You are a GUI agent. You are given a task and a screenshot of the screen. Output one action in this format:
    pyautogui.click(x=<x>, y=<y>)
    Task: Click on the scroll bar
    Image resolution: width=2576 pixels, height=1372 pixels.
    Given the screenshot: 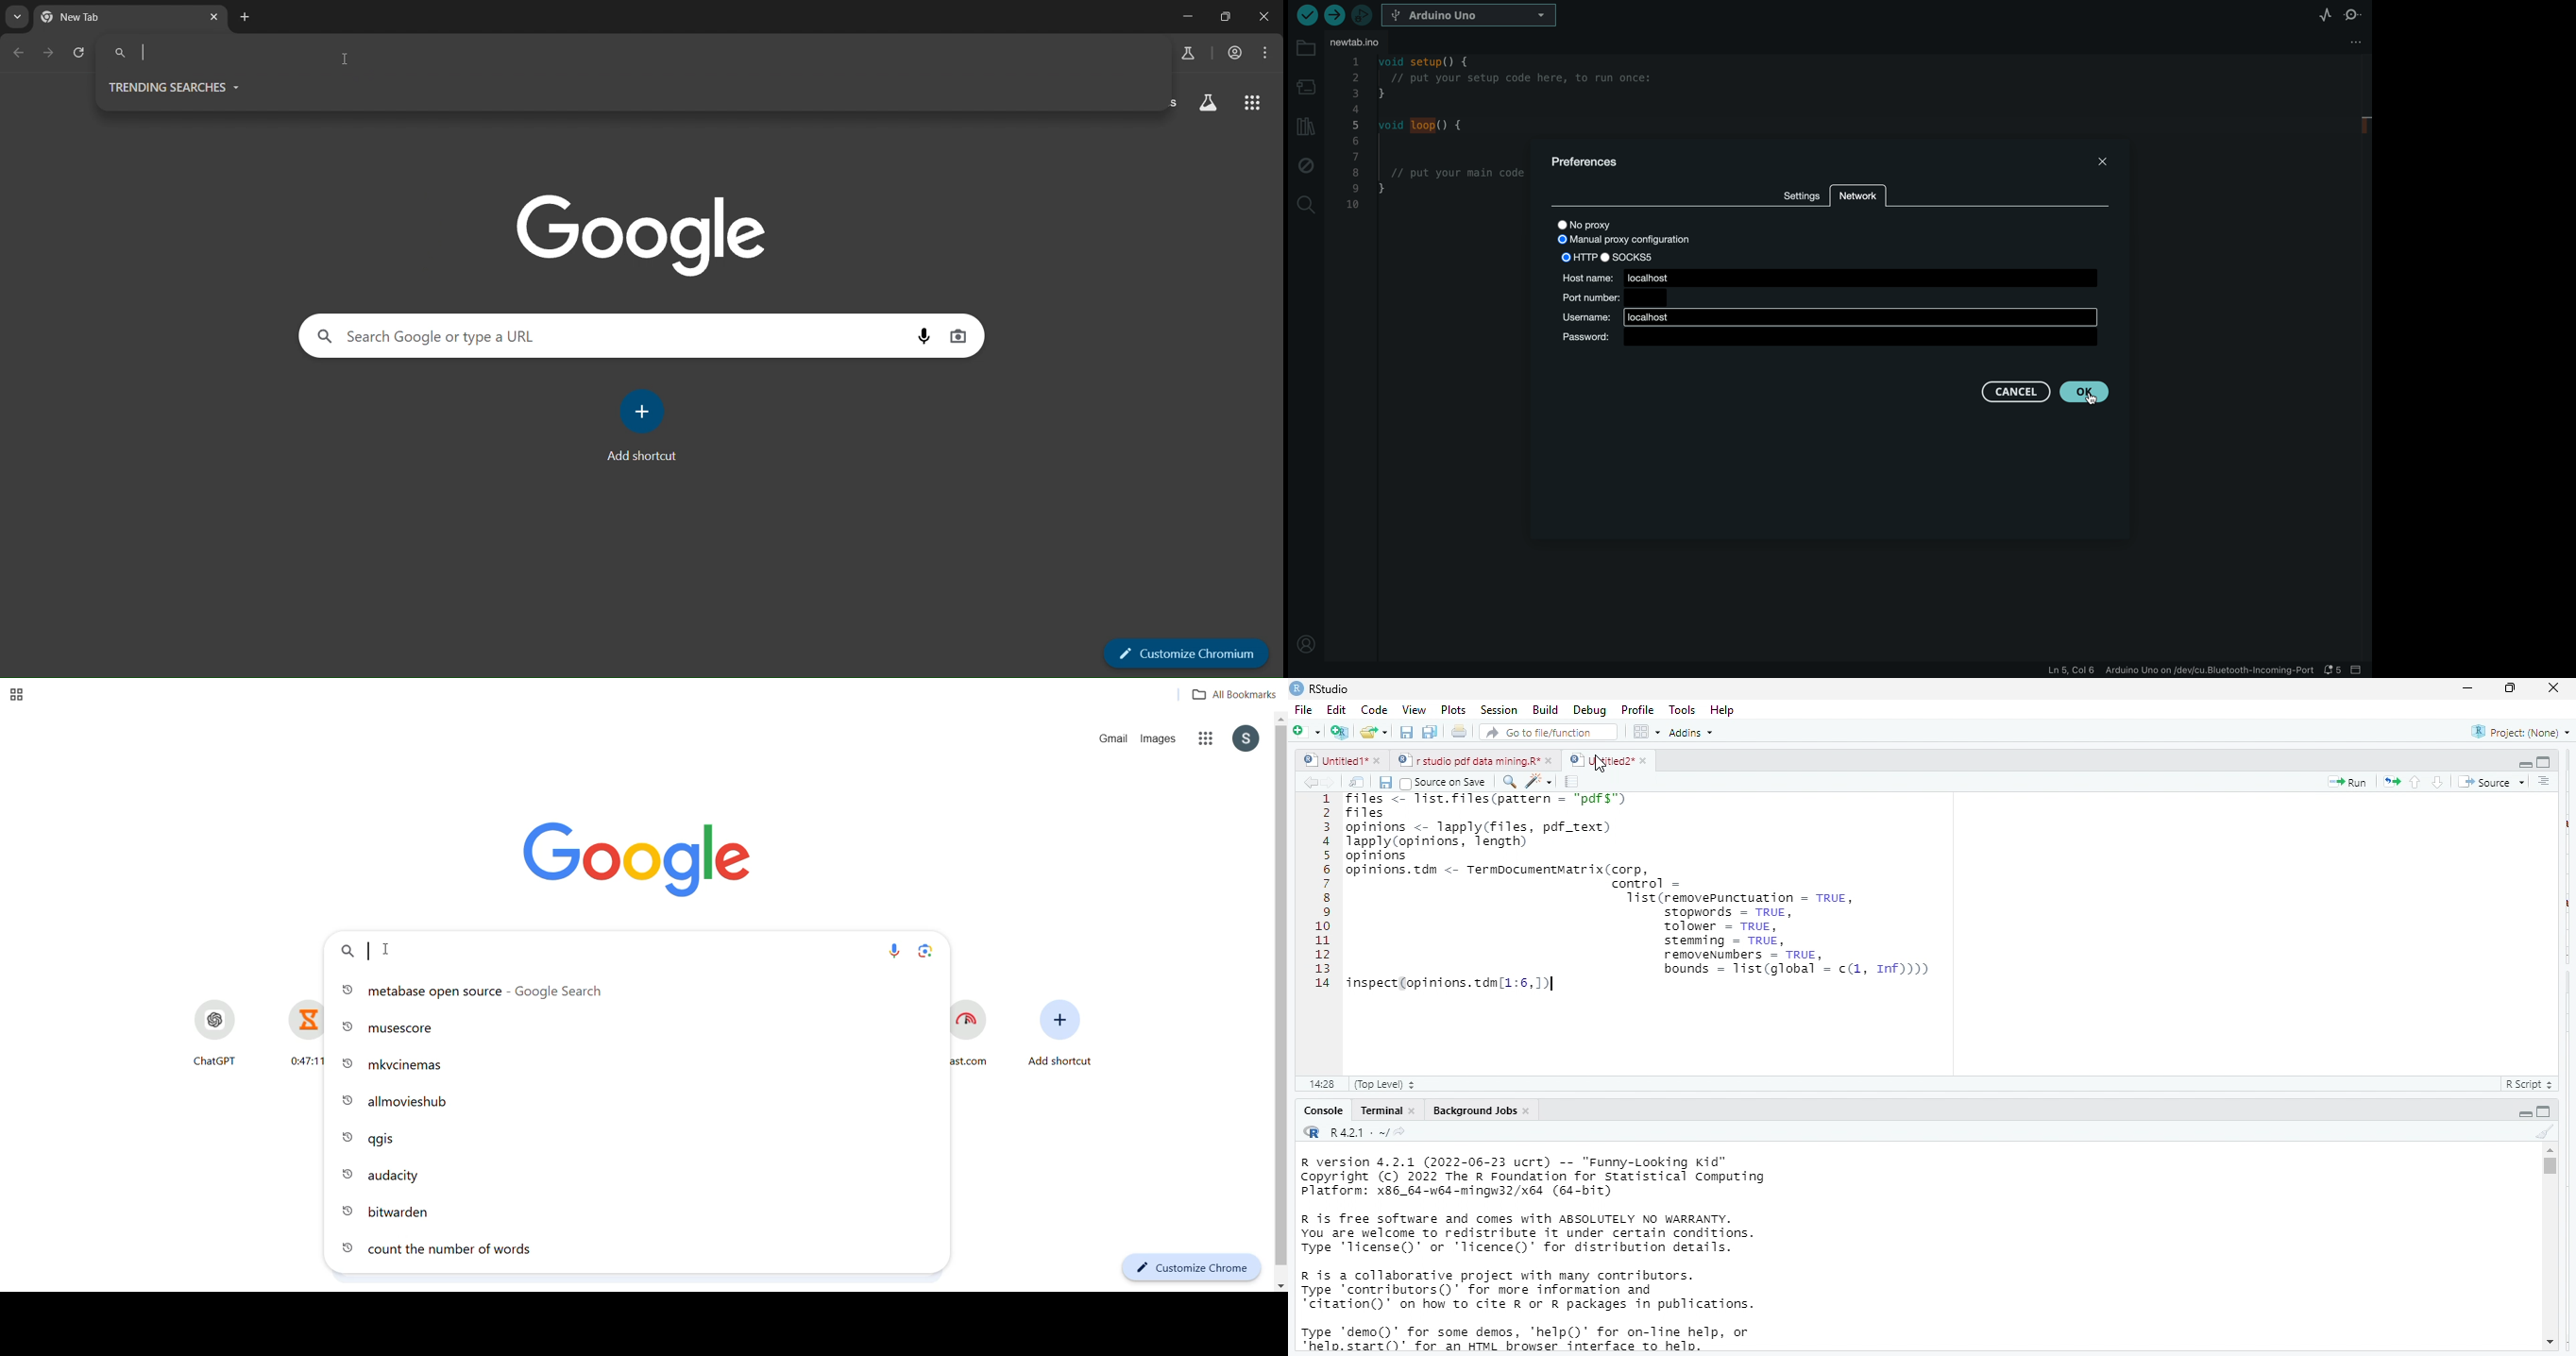 What is the action you would take?
    pyautogui.click(x=1279, y=1003)
    